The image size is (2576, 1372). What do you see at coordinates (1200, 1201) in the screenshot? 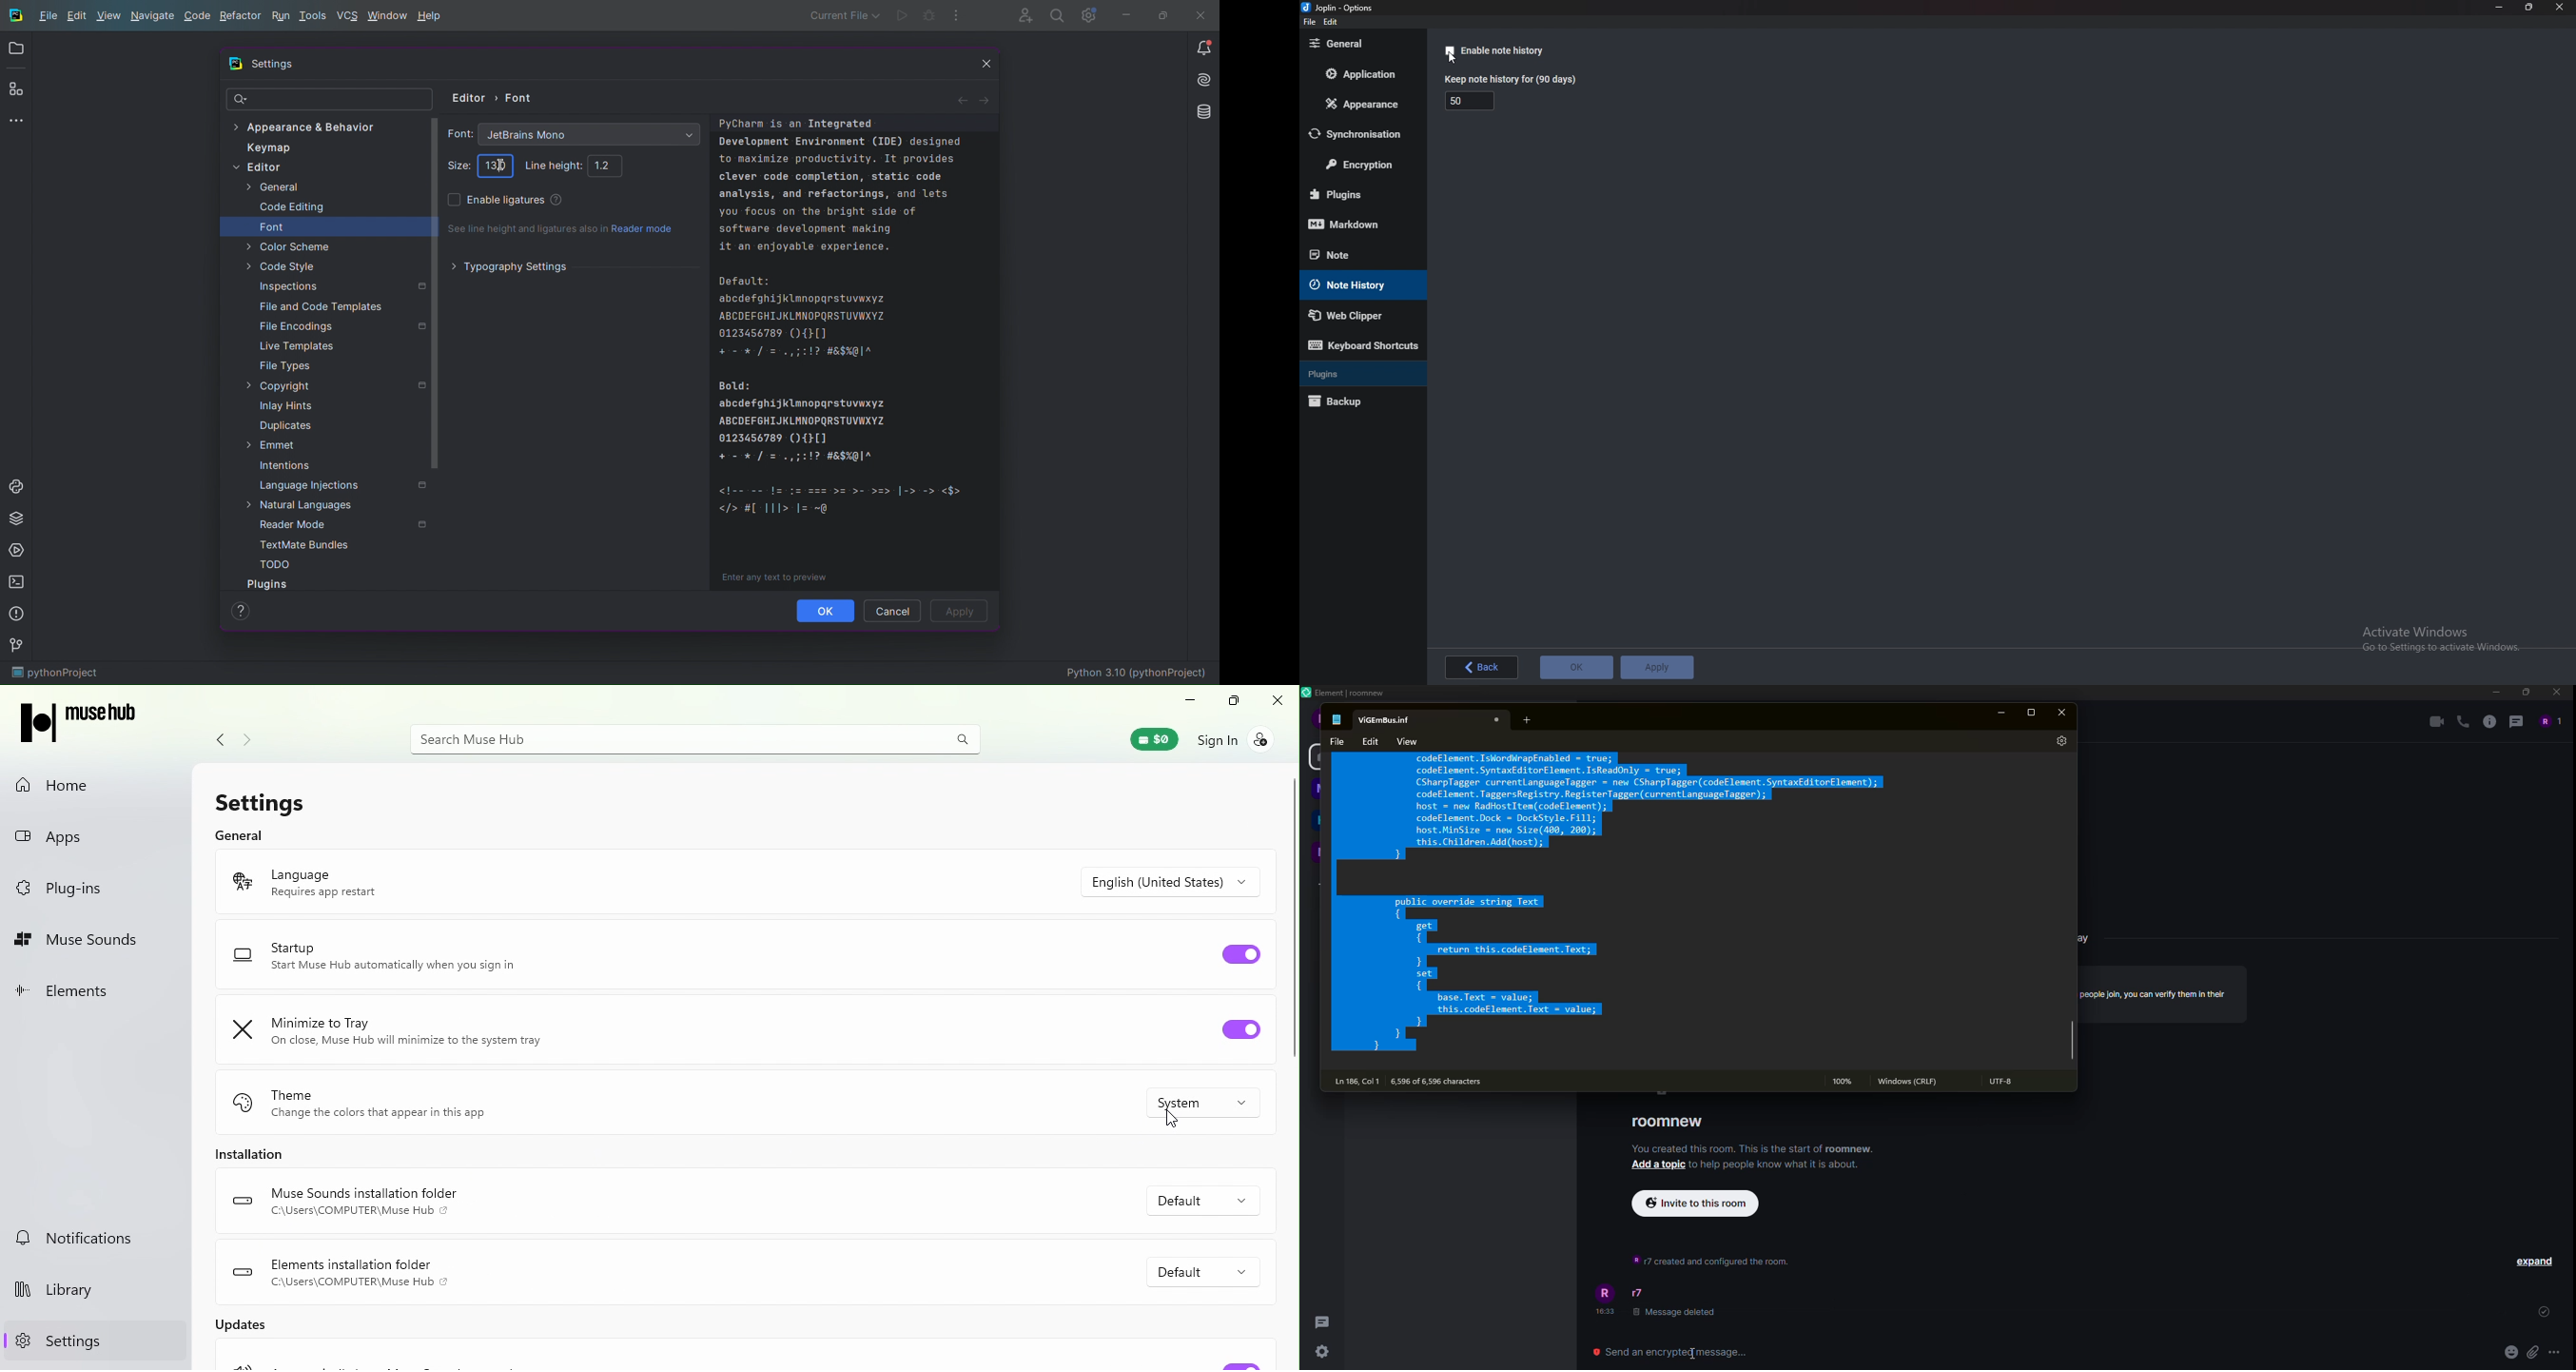
I see `Drop down menu` at bounding box center [1200, 1201].